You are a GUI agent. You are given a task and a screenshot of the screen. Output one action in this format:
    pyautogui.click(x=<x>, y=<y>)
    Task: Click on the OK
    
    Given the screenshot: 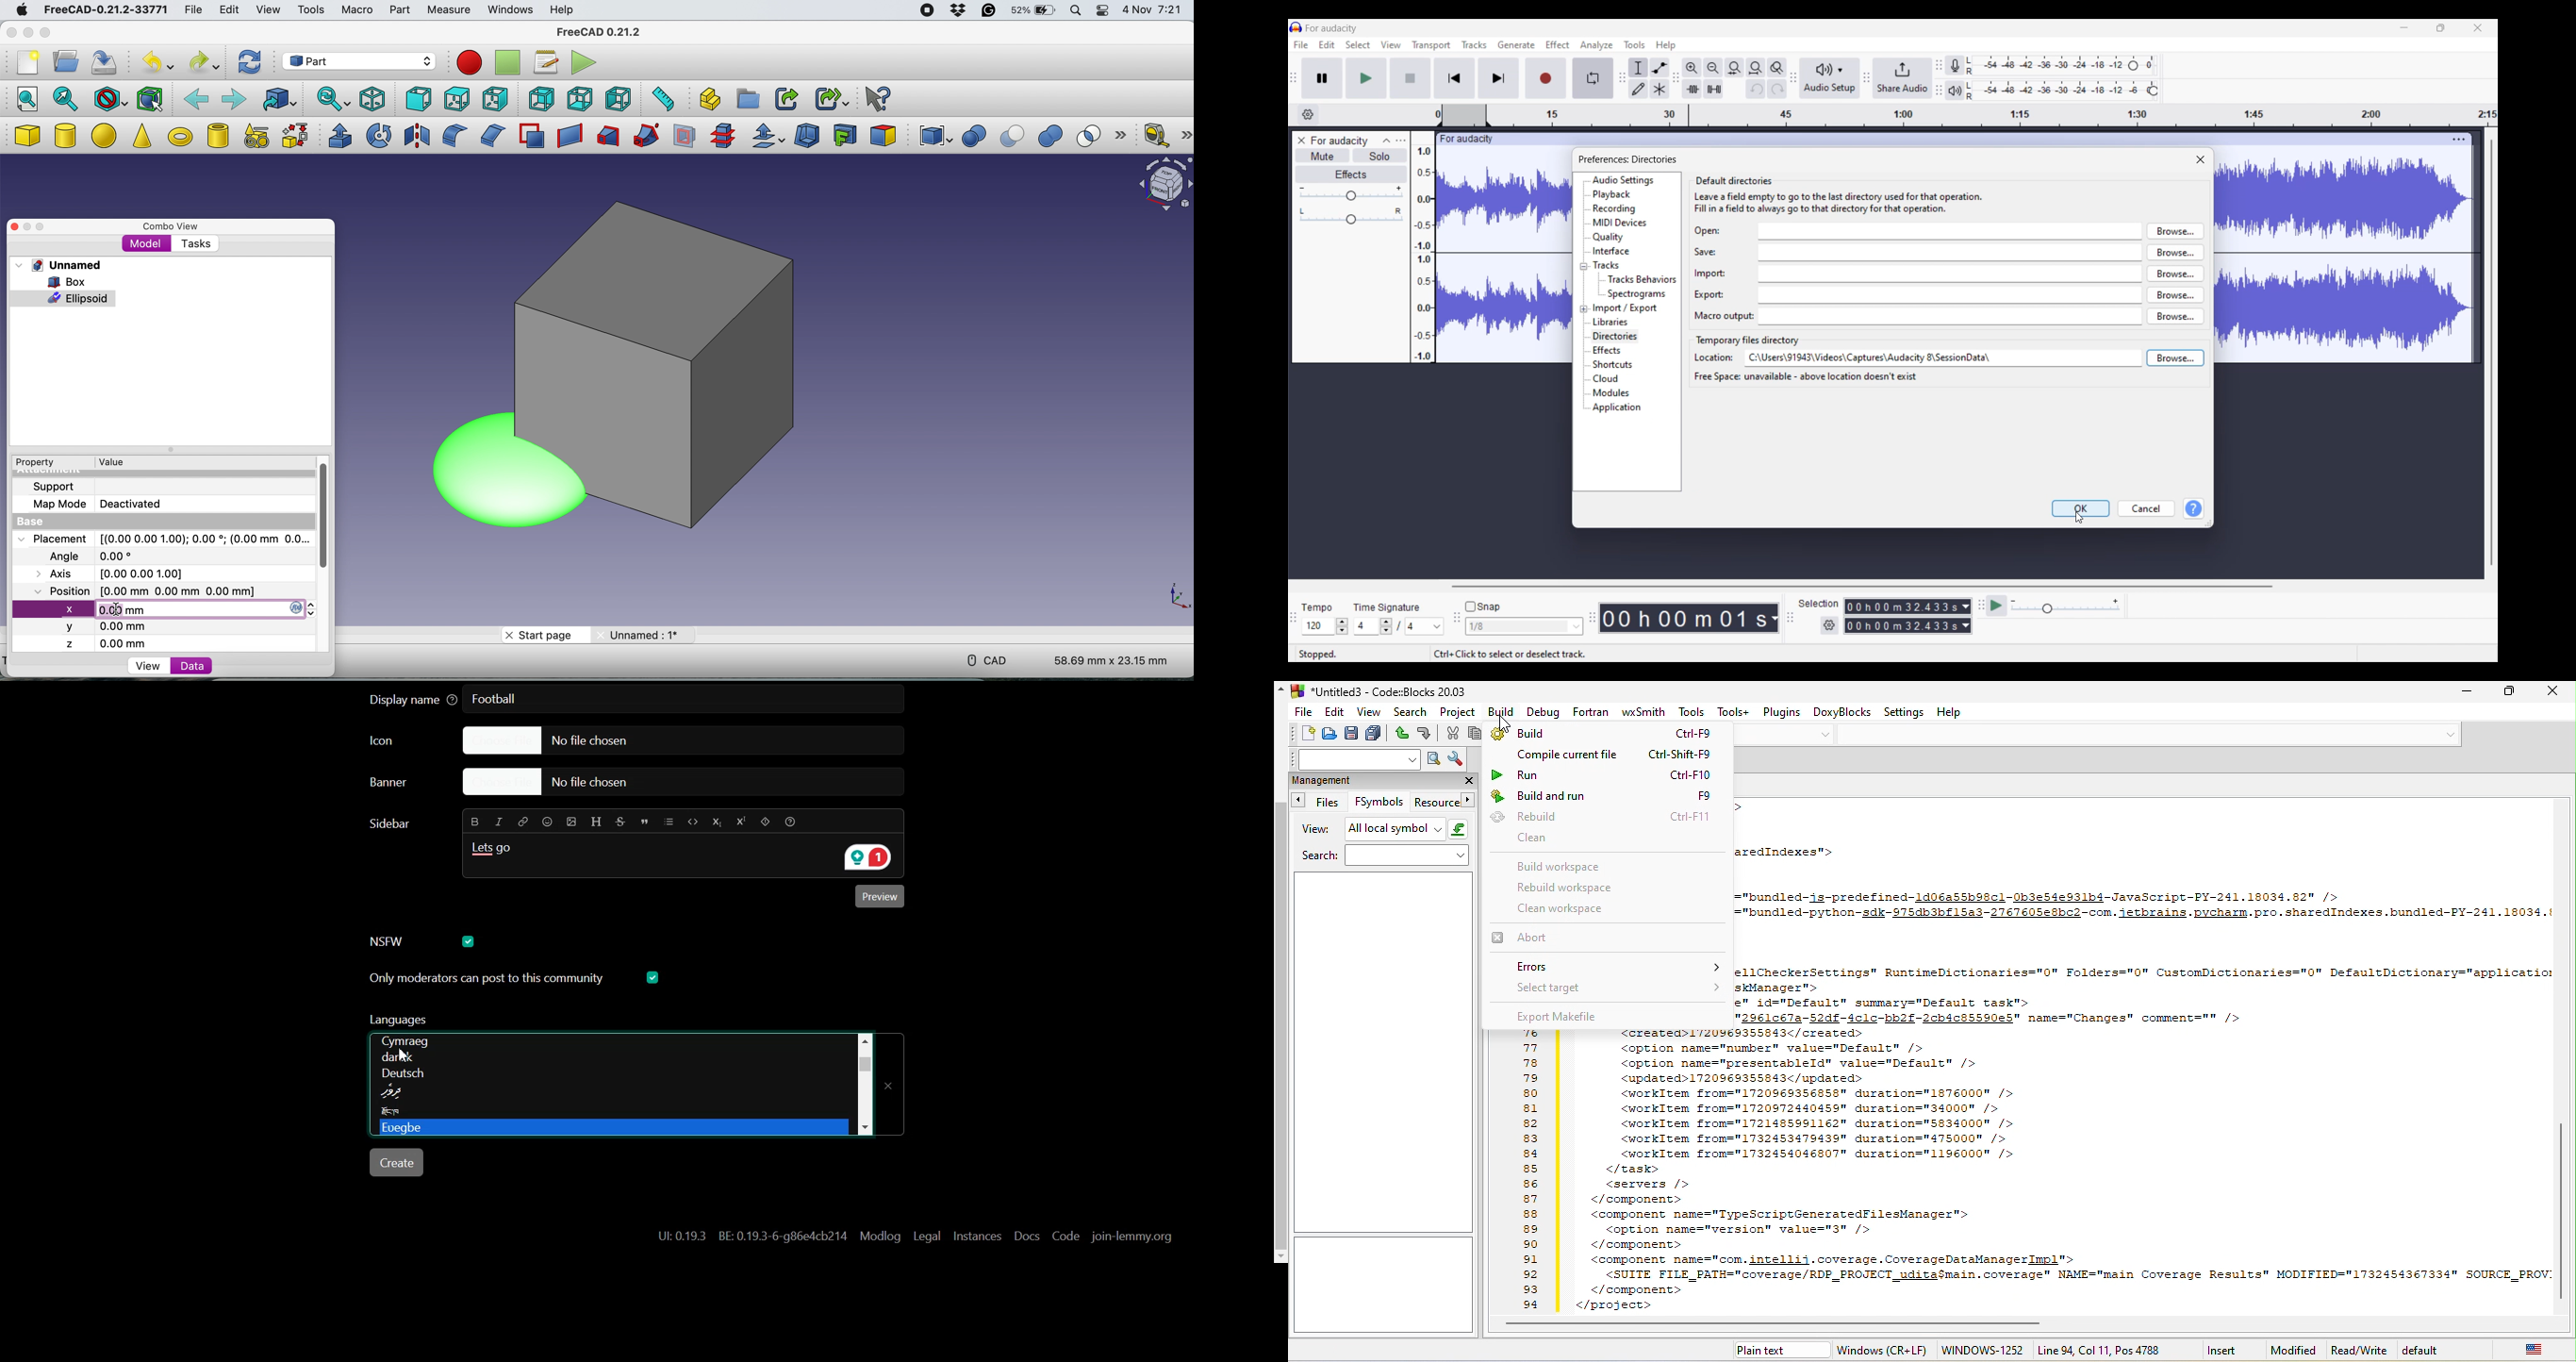 What is the action you would take?
    pyautogui.click(x=2082, y=508)
    